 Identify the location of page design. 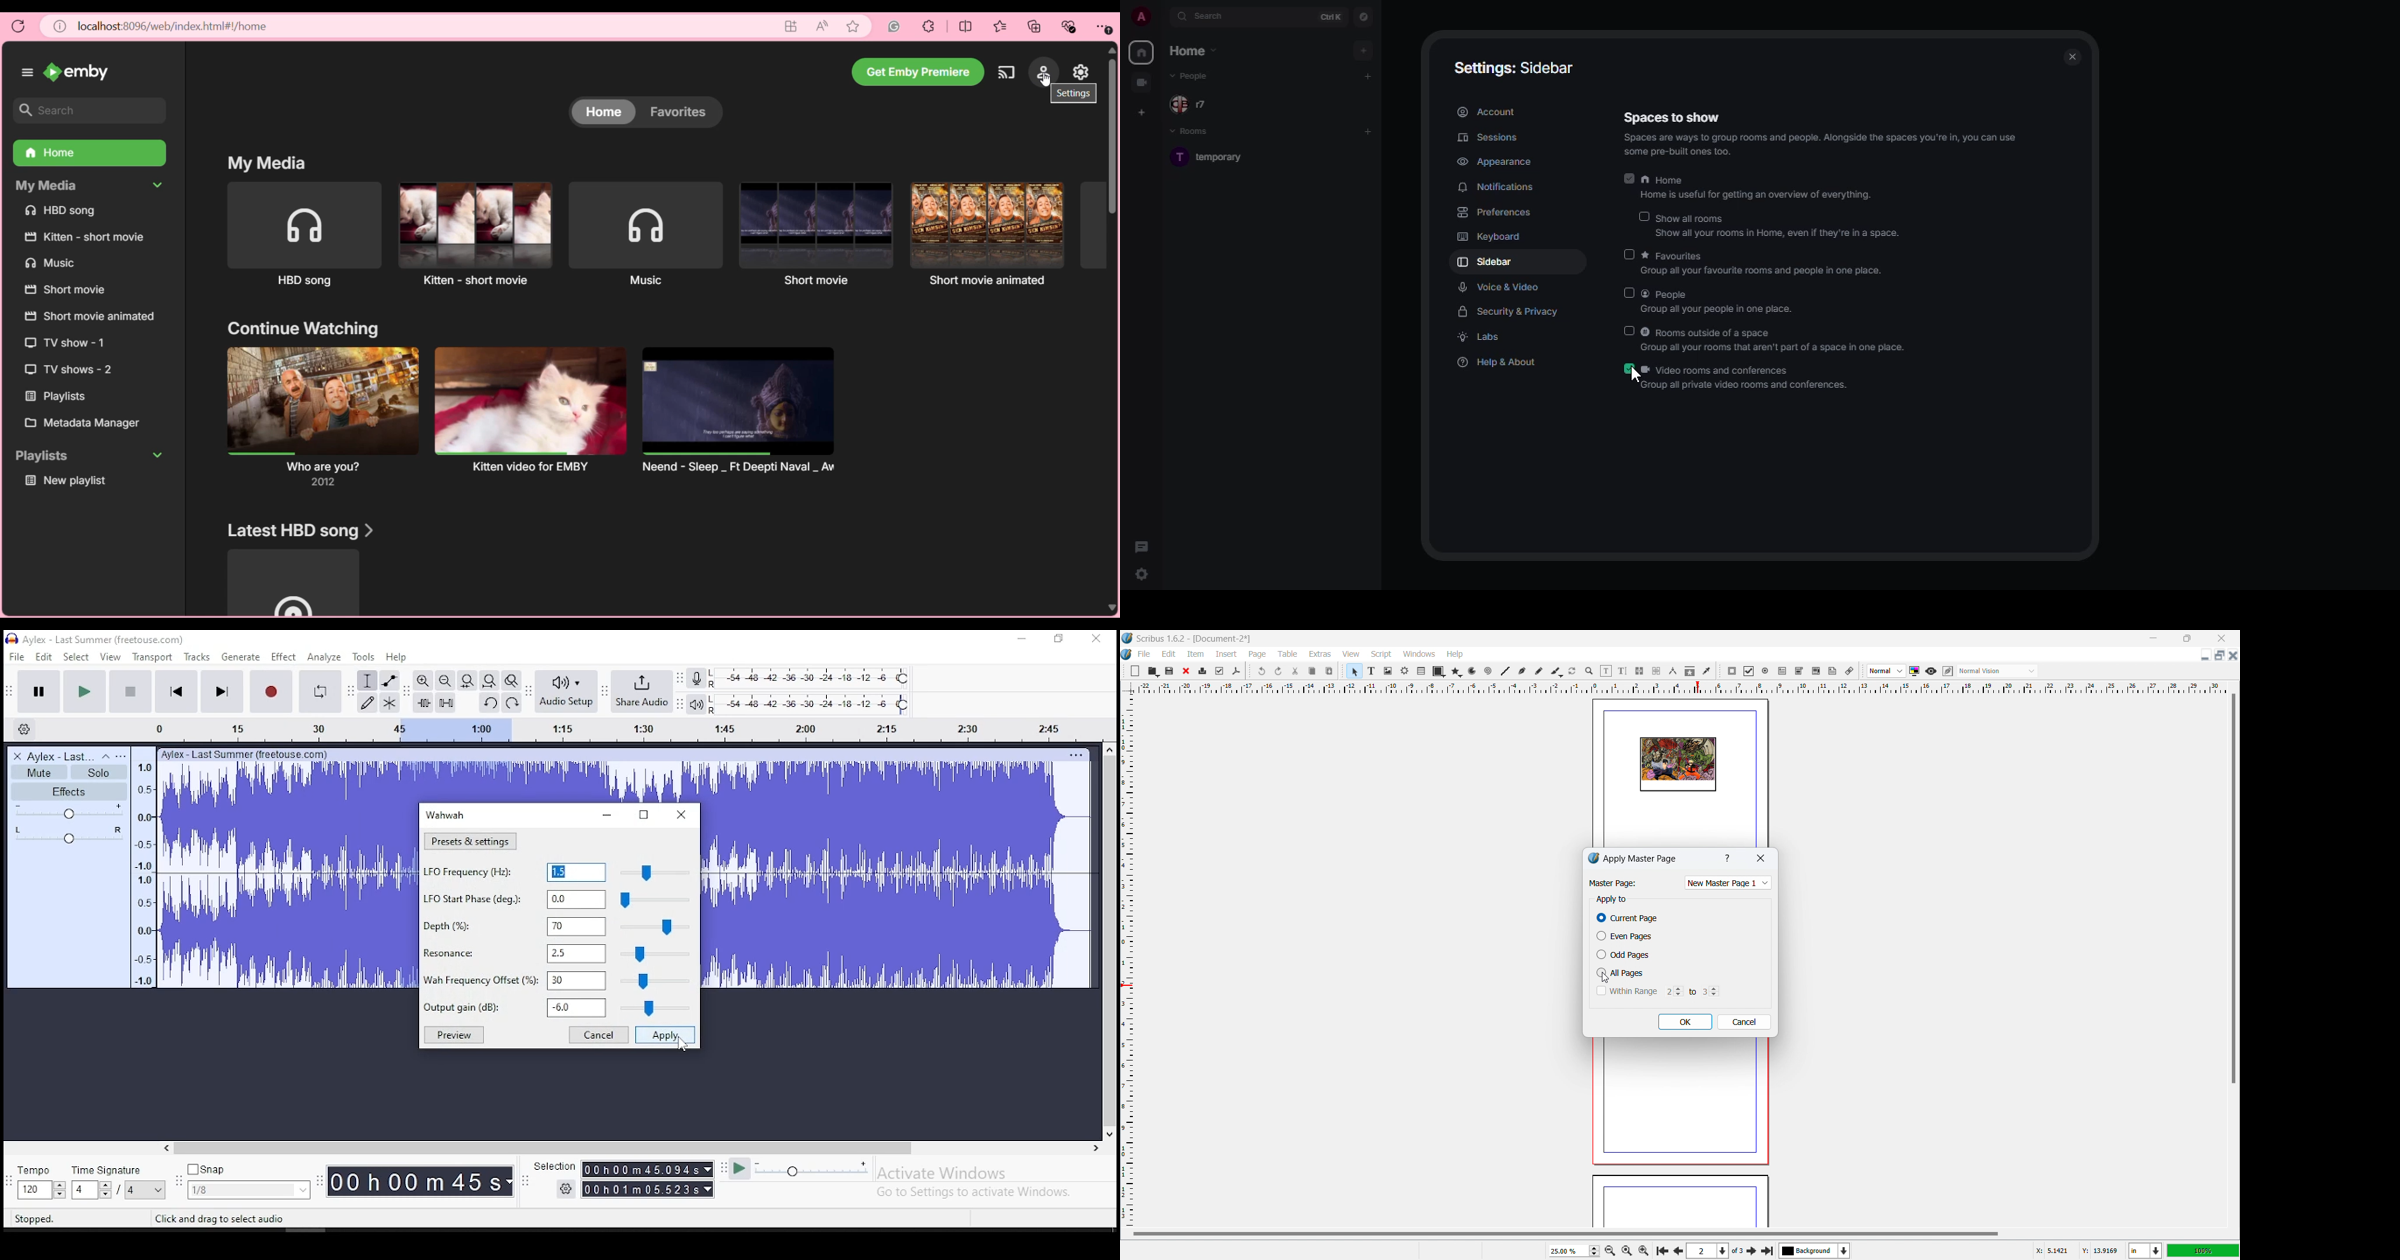
(1678, 765).